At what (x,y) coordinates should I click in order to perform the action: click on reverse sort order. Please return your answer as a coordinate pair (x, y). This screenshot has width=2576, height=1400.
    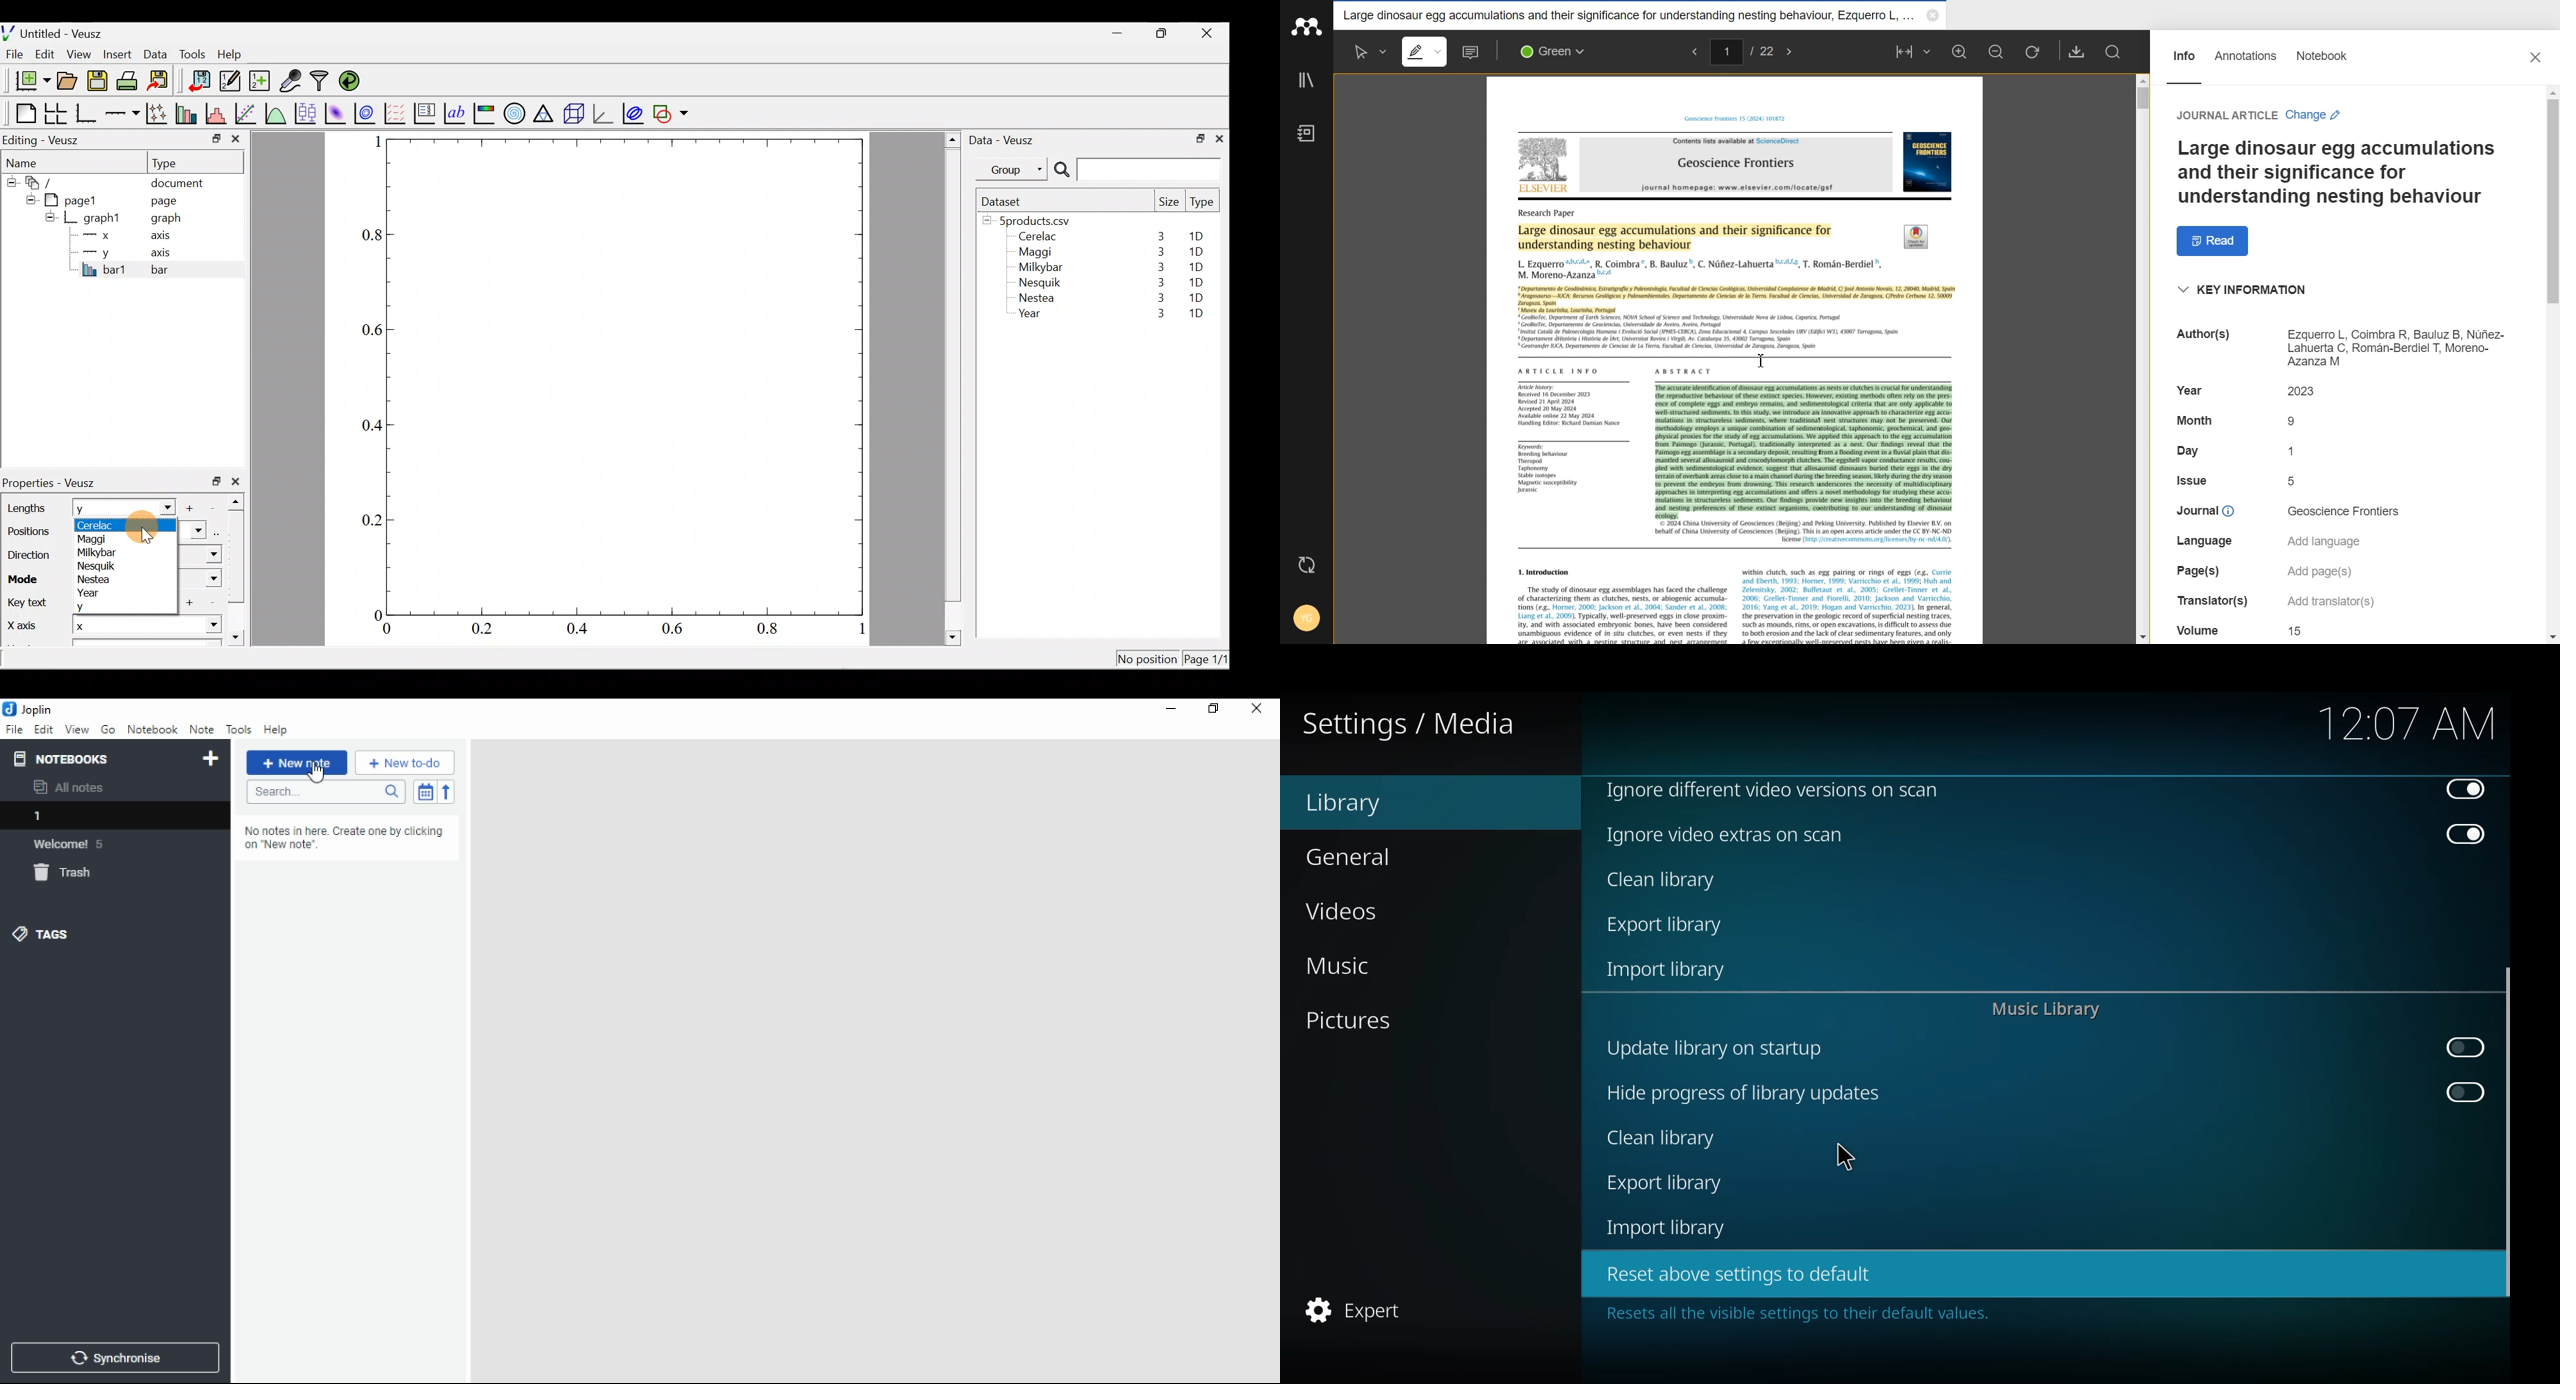
    Looking at the image, I should click on (448, 791).